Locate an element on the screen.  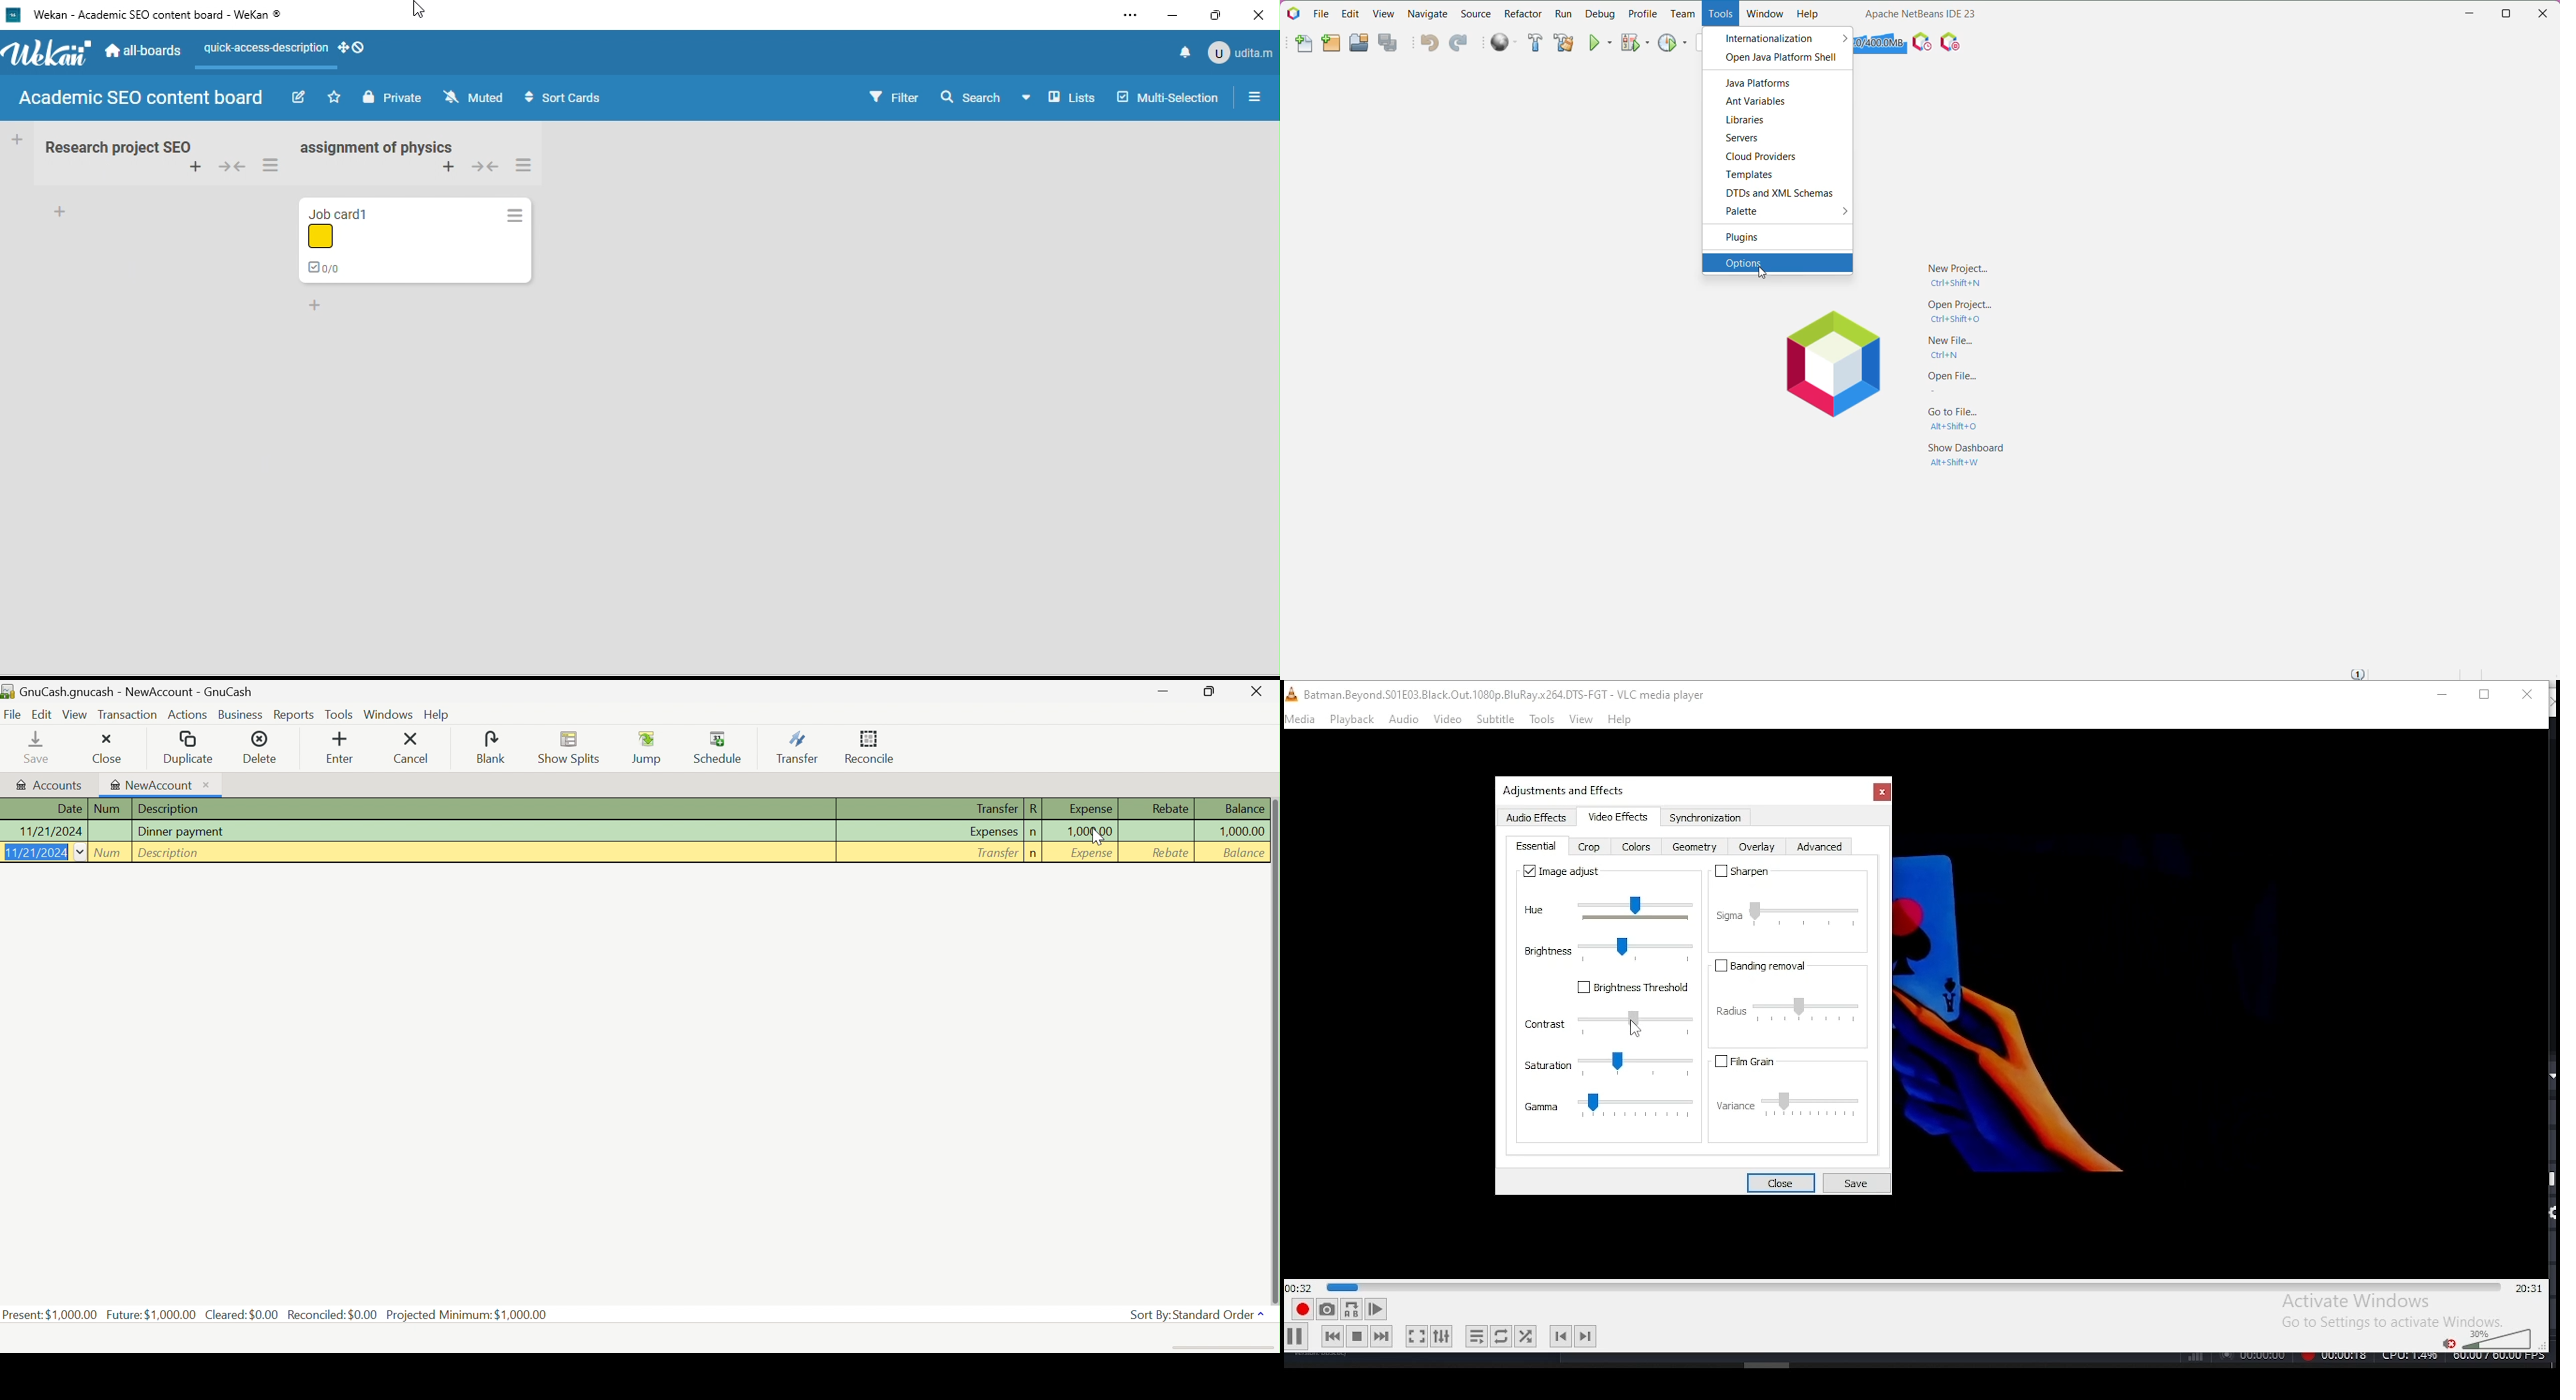
essential is located at coordinates (1538, 847).